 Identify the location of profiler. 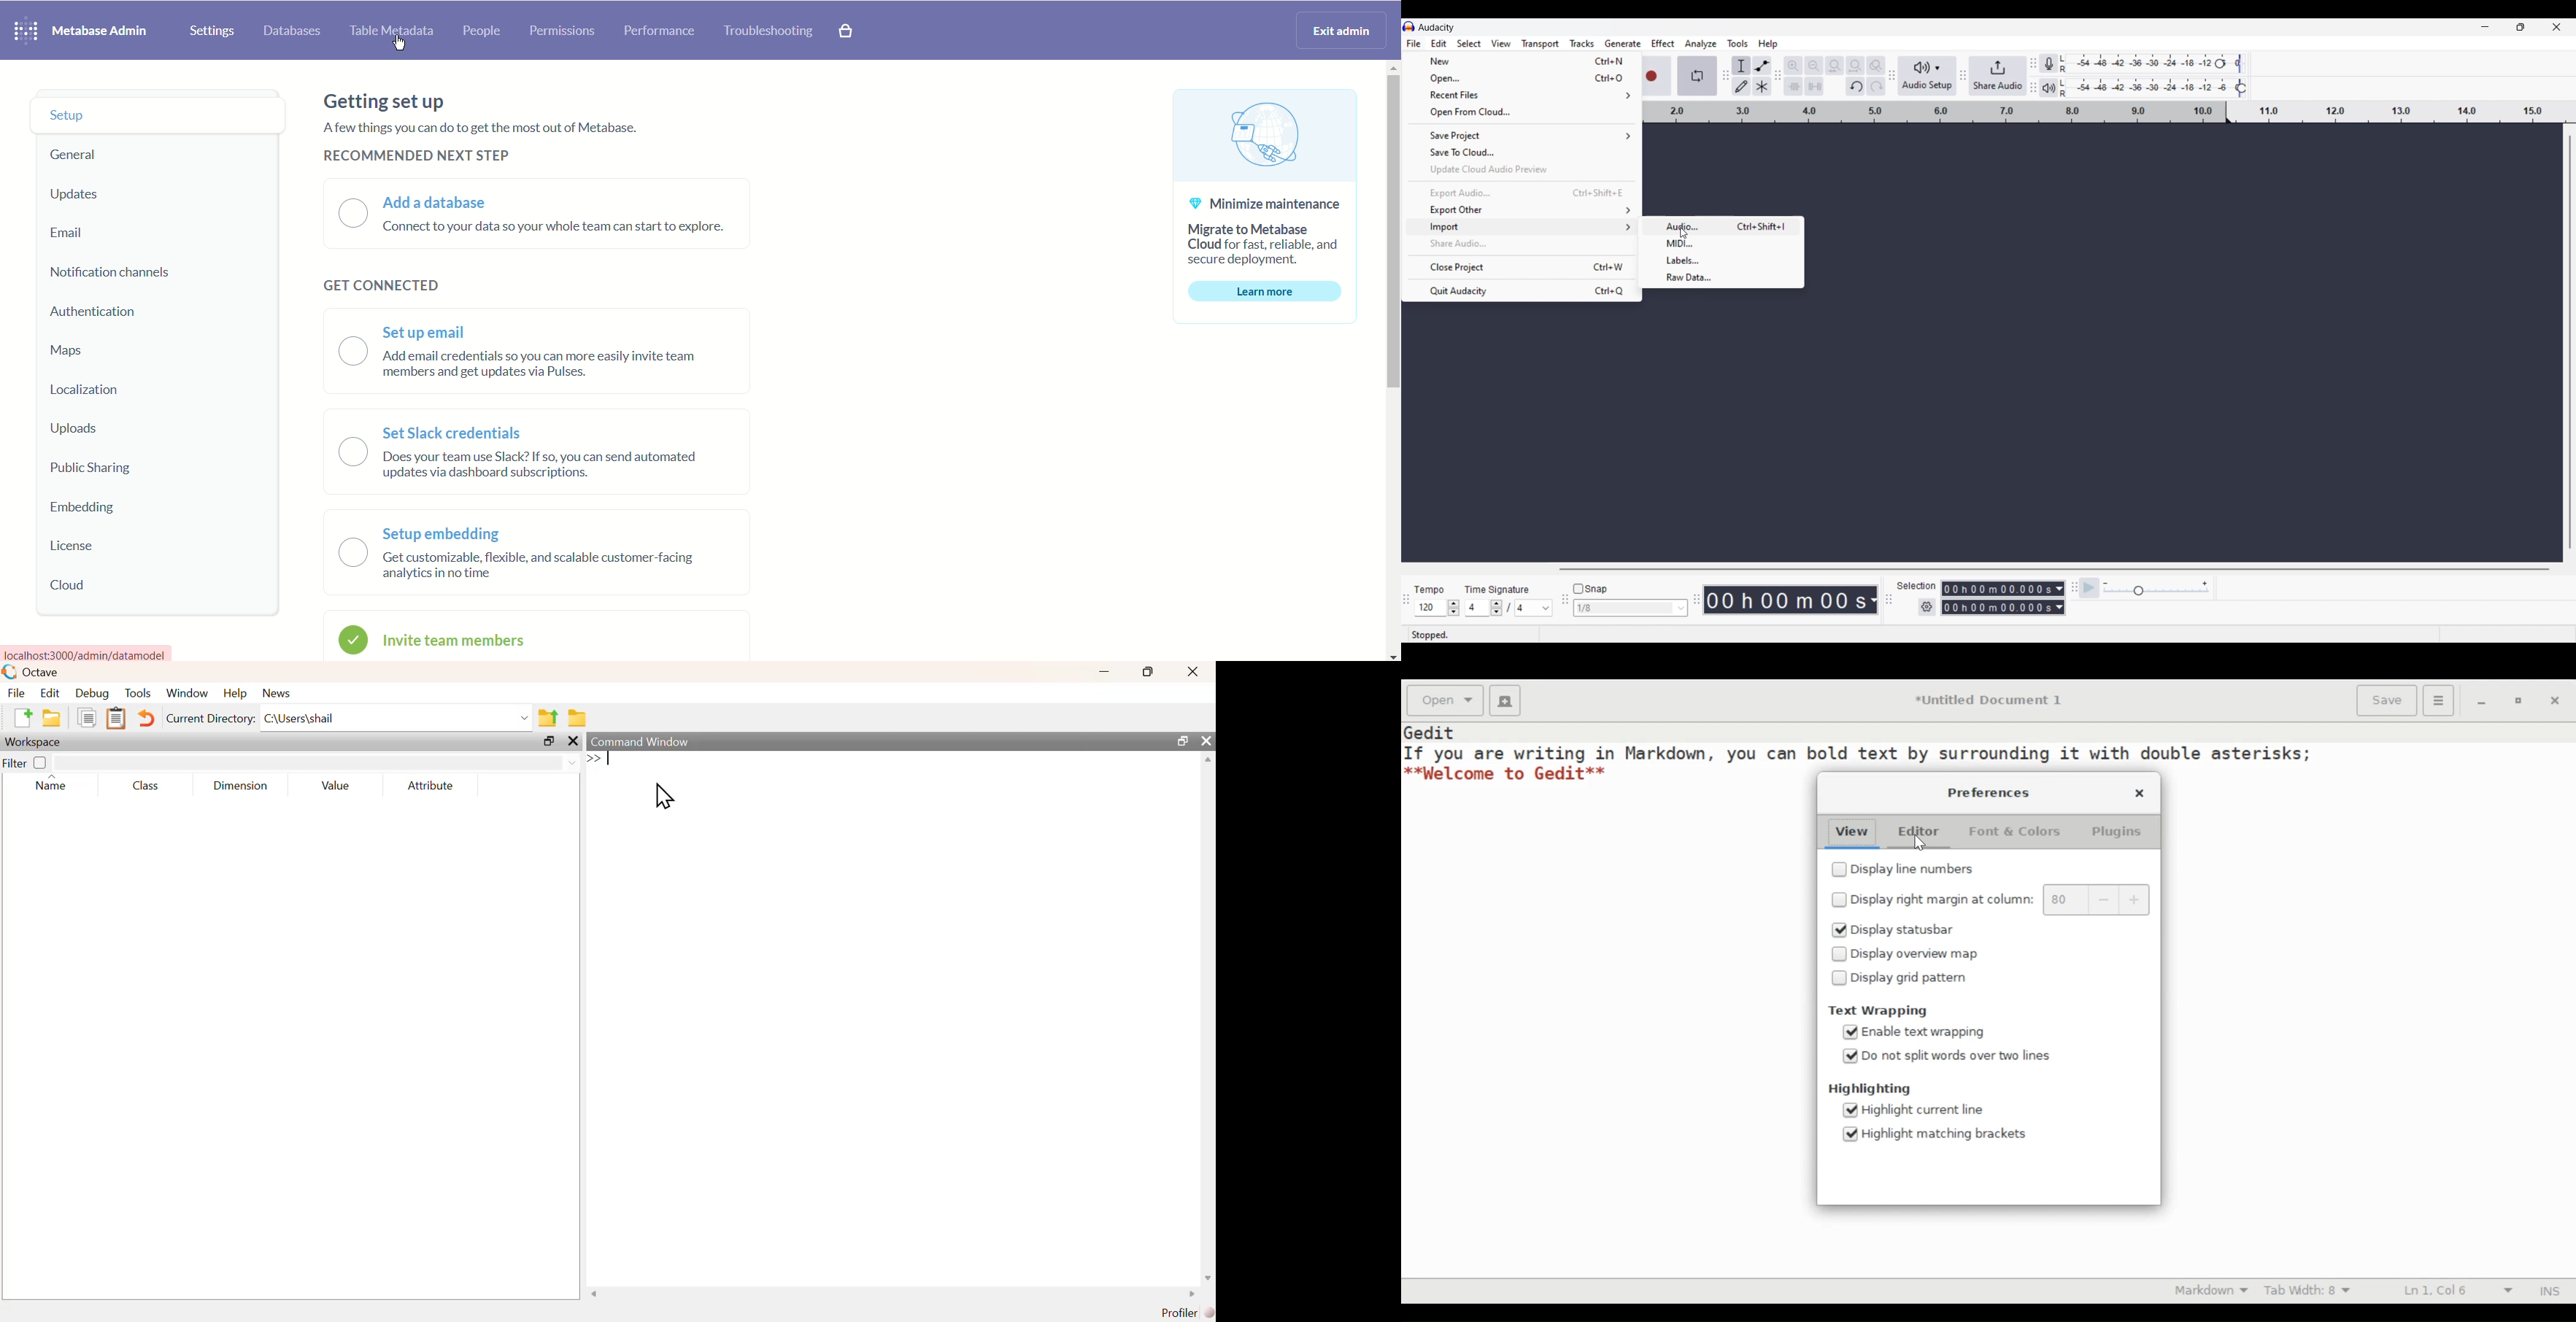
(1180, 1313).